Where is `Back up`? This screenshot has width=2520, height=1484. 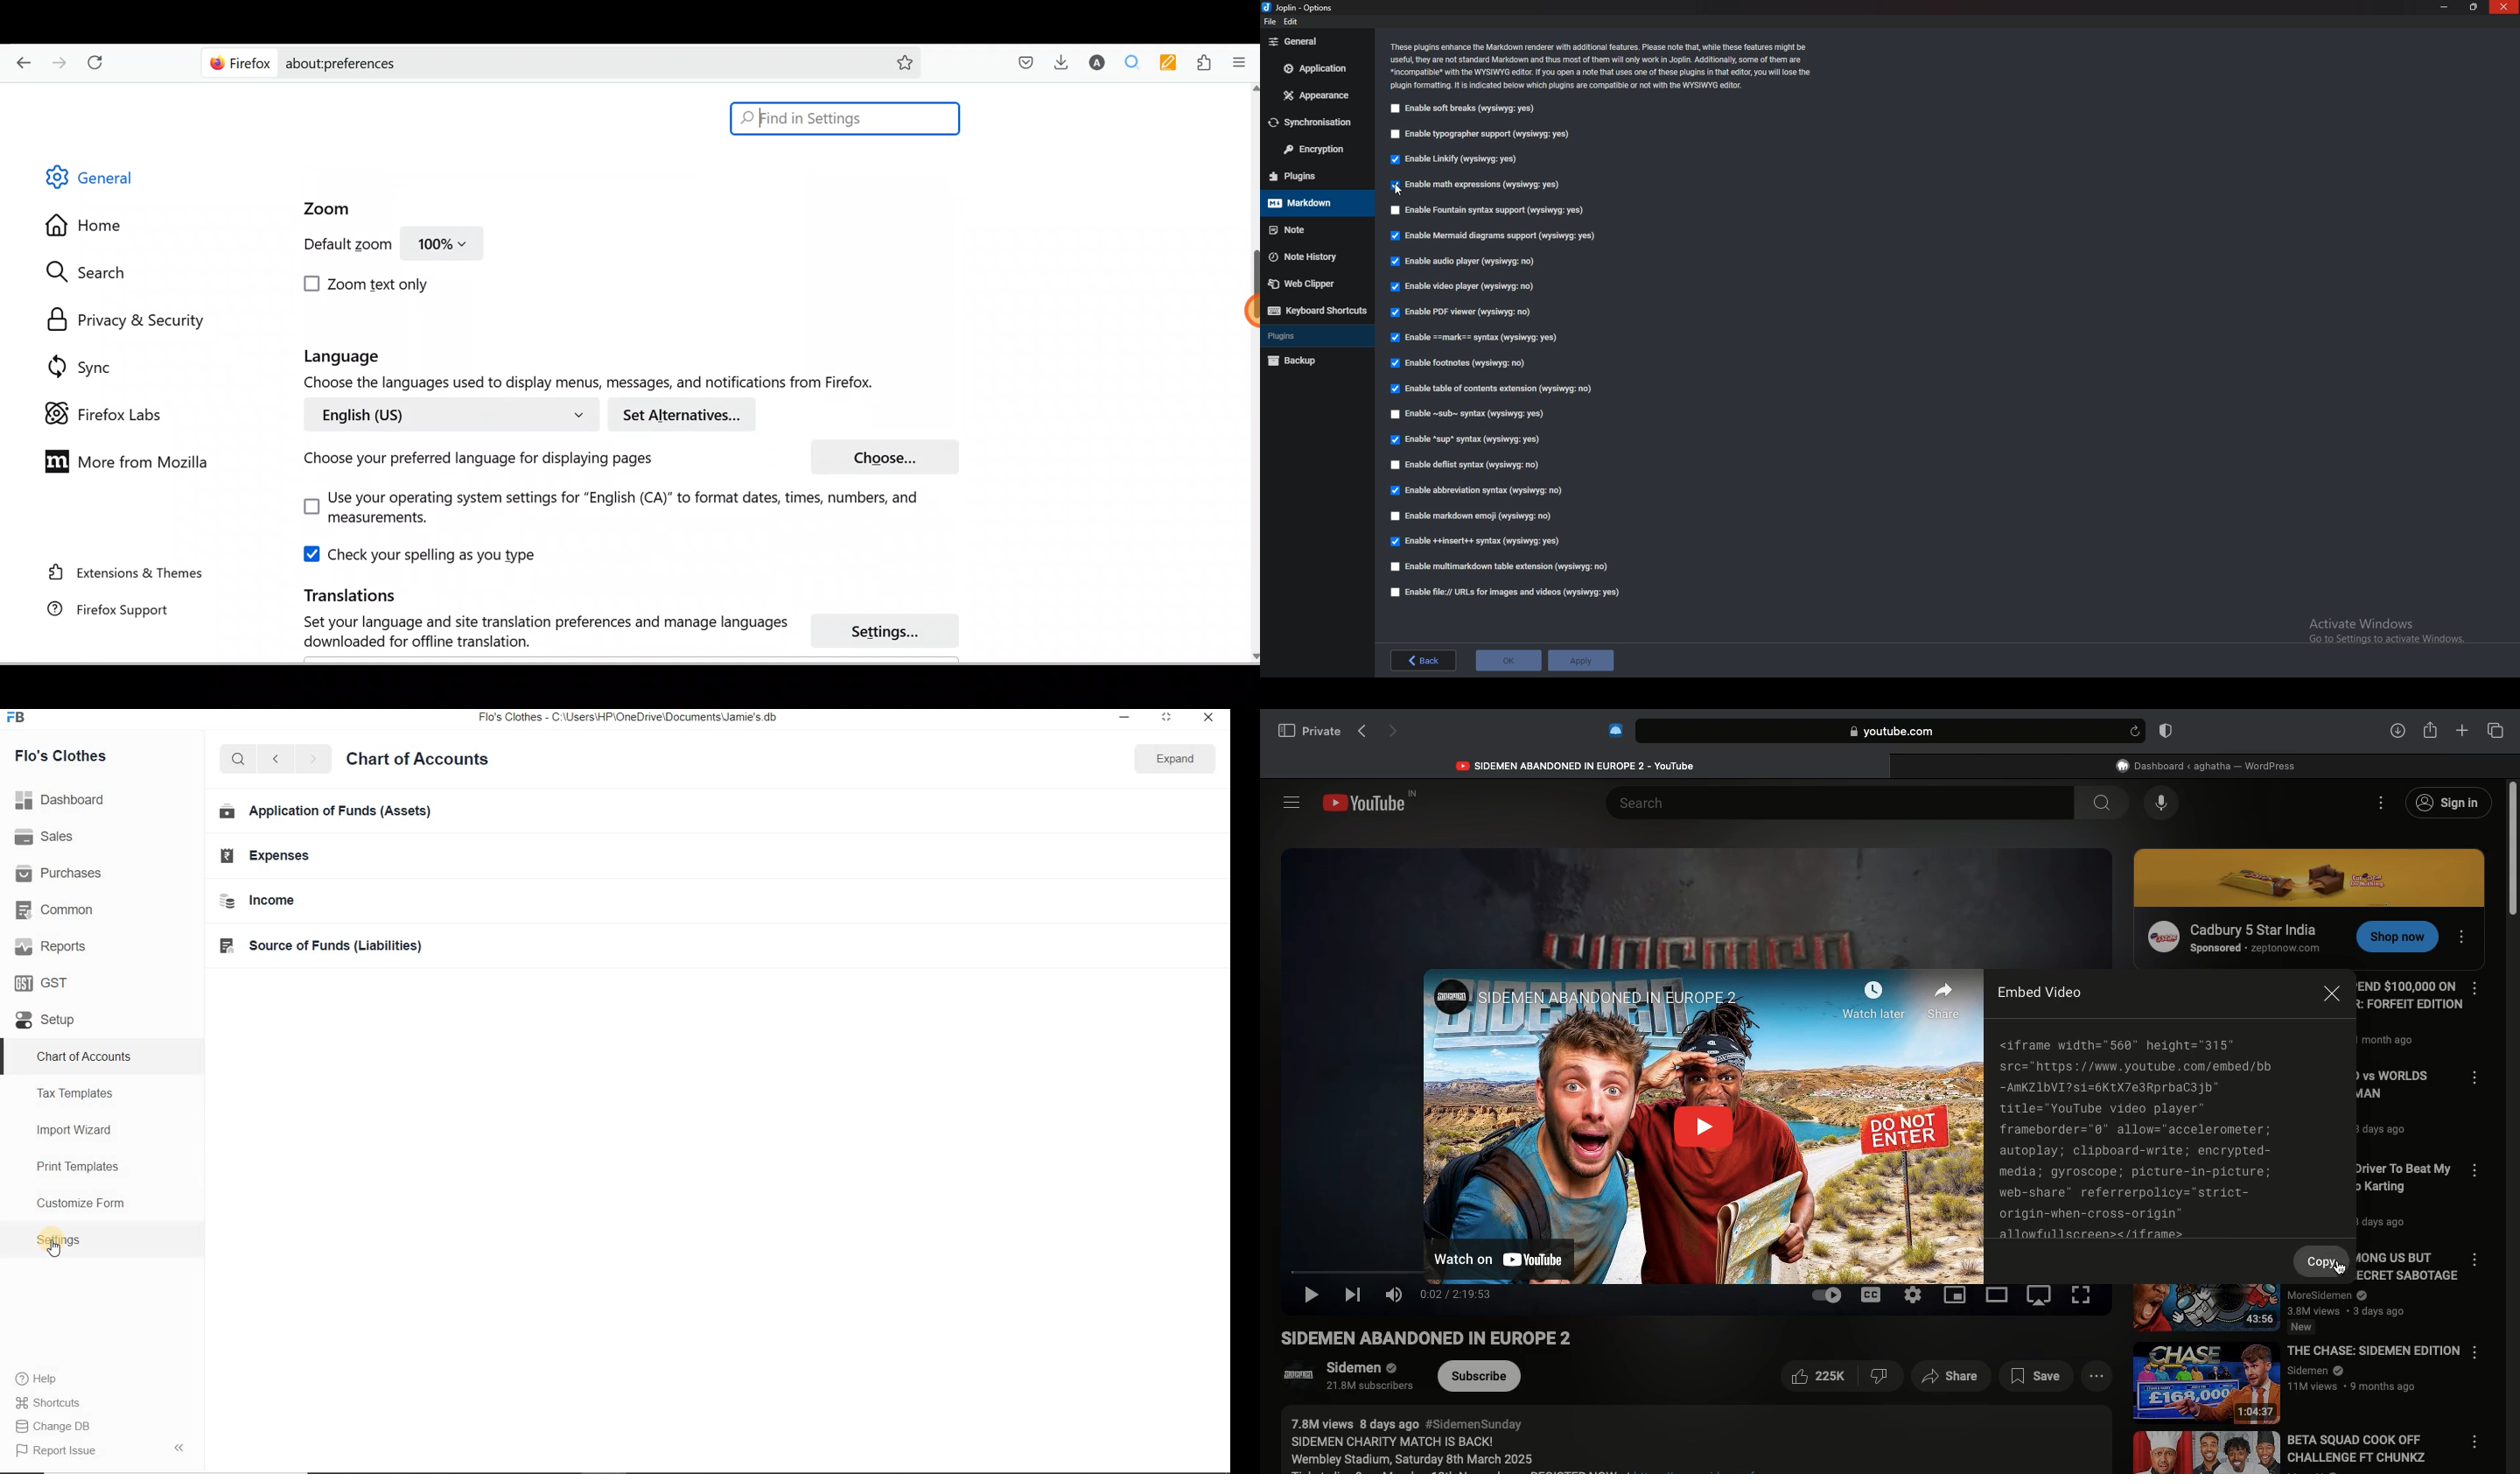 Back up is located at coordinates (1311, 362).